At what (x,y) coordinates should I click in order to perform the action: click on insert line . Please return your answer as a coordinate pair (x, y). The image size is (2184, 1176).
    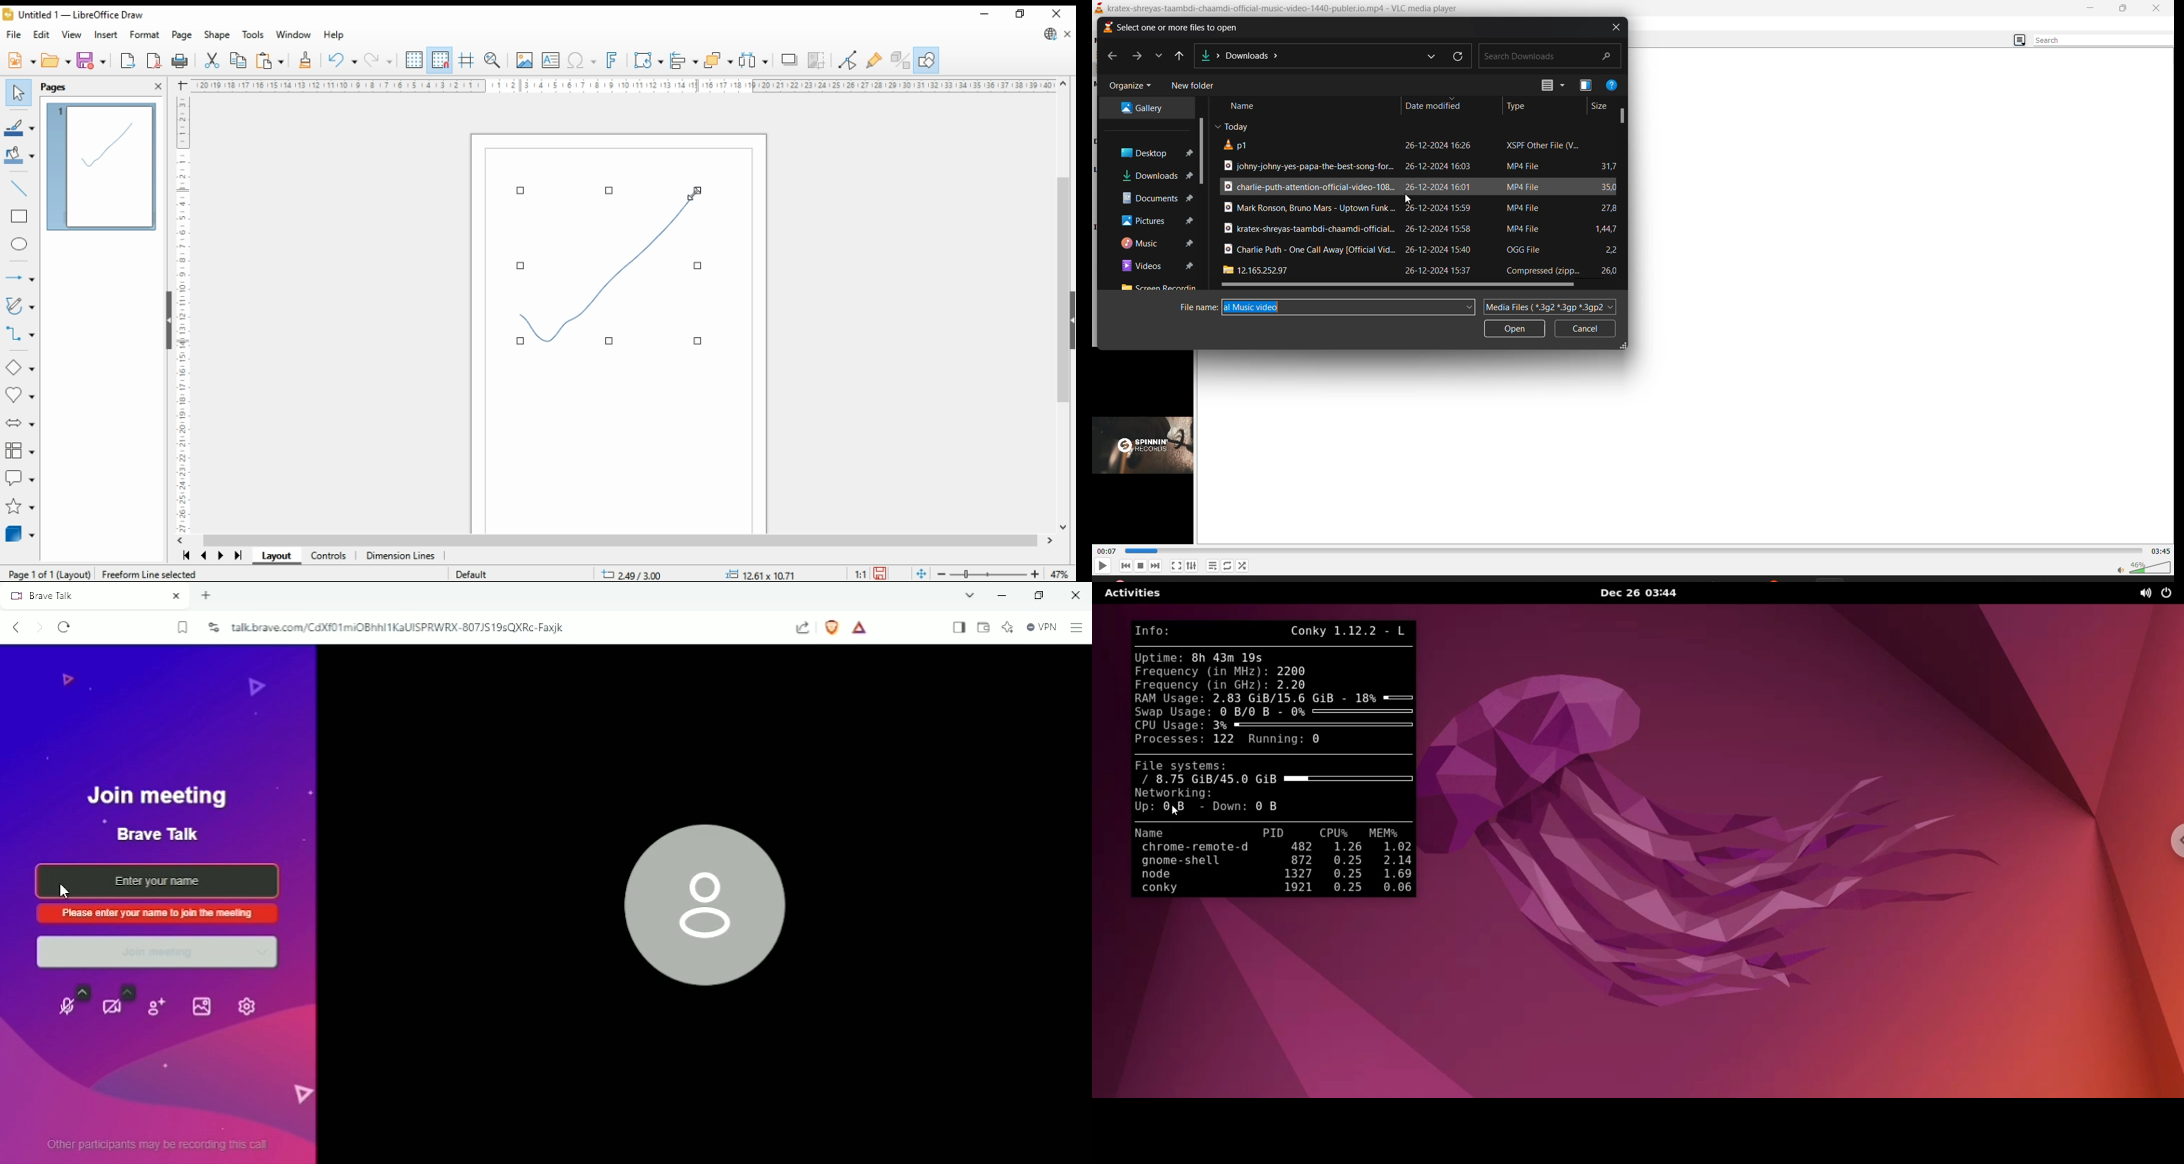
    Looking at the image, I should click on (21, 189).